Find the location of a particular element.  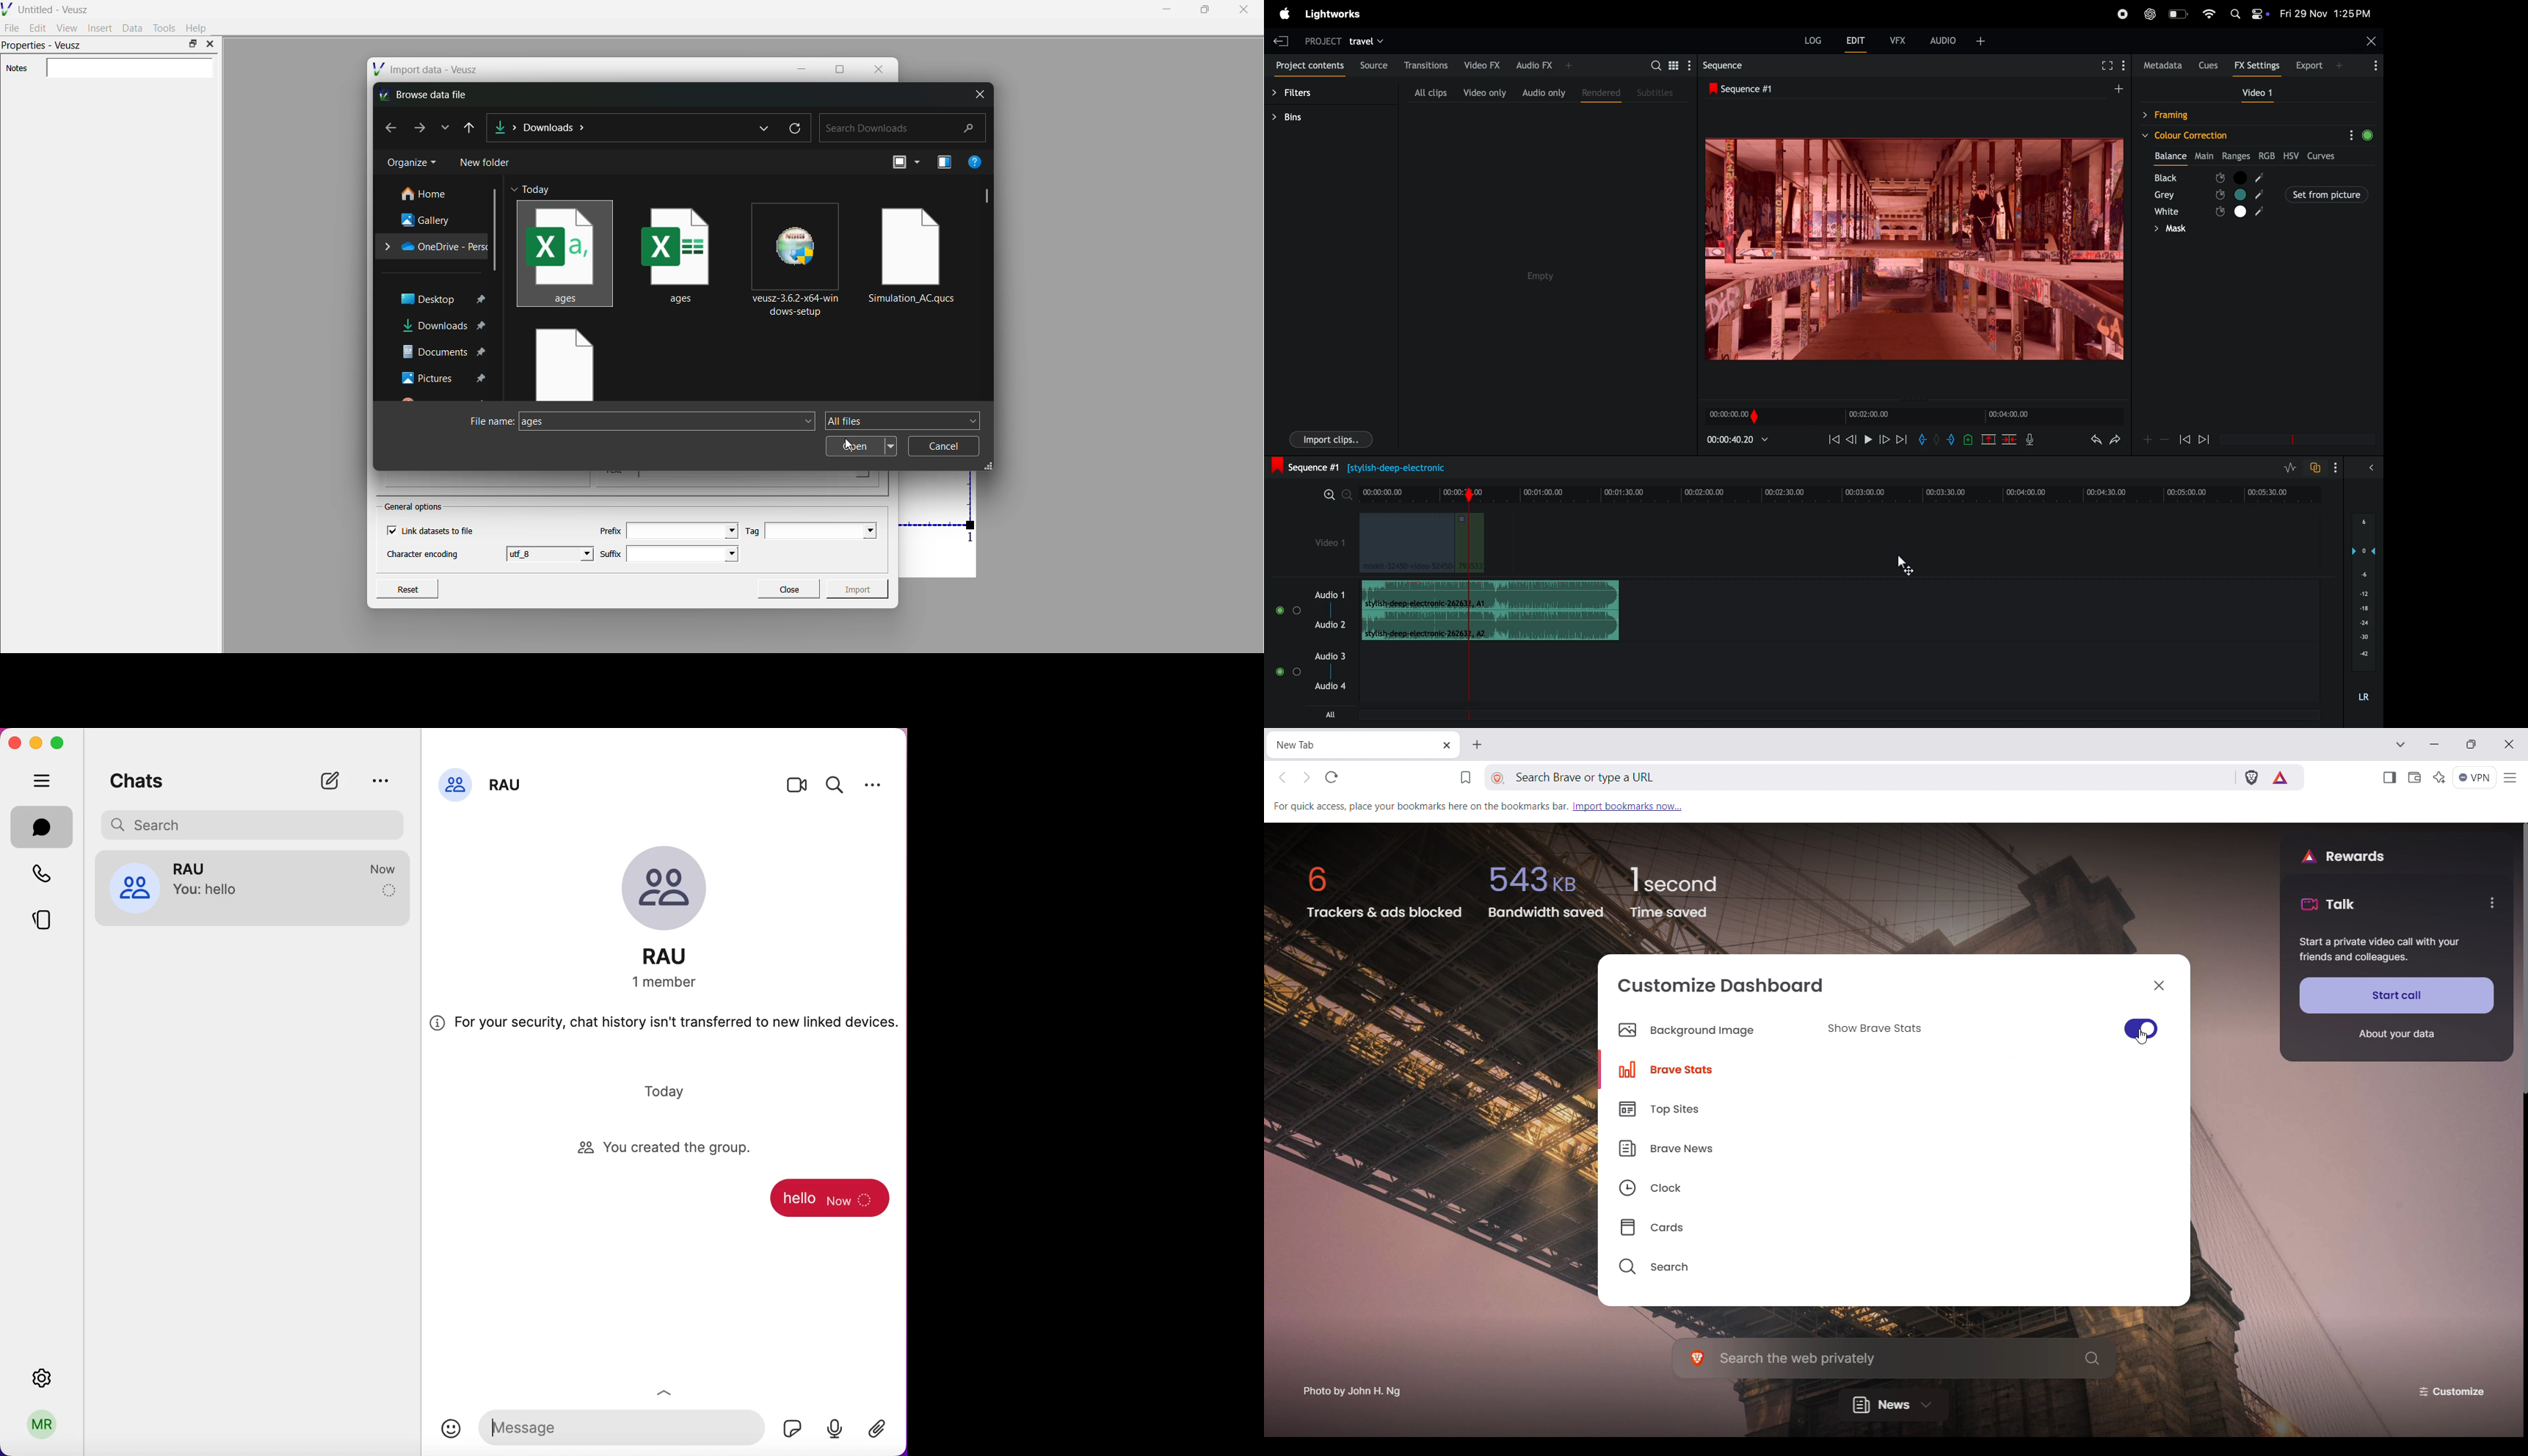

Log is located at coordinates (1813, 40).